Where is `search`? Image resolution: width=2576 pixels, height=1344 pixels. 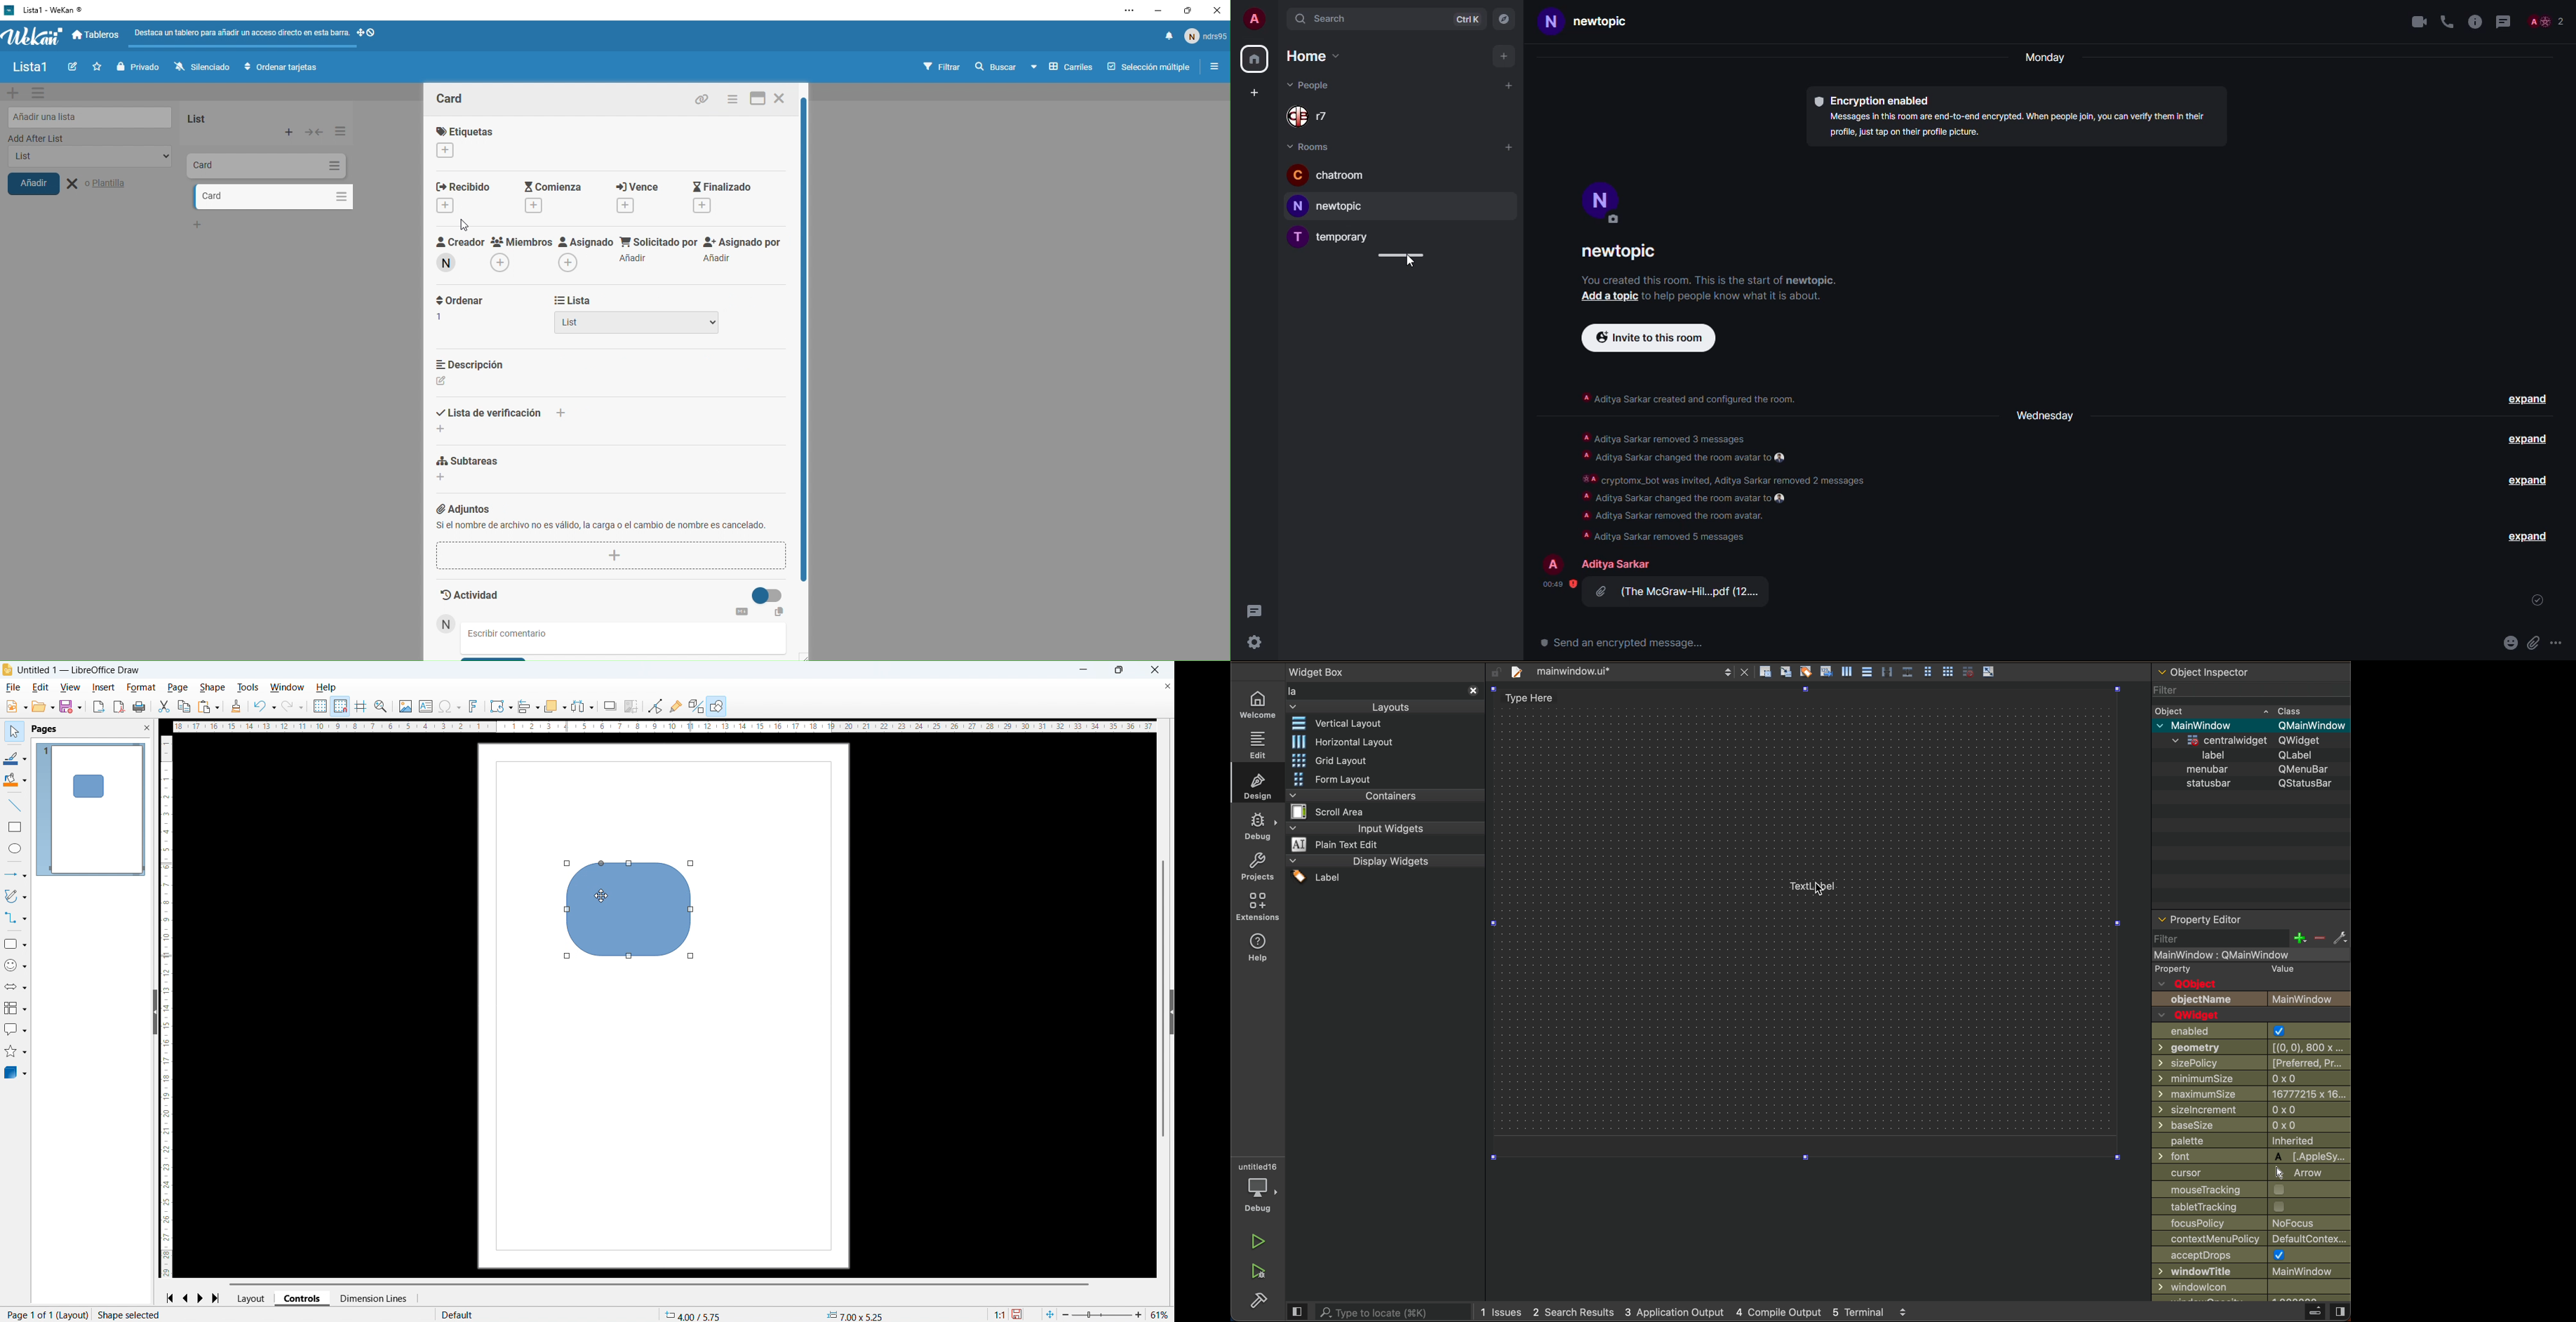
search is located at coordinates (1324, 19).